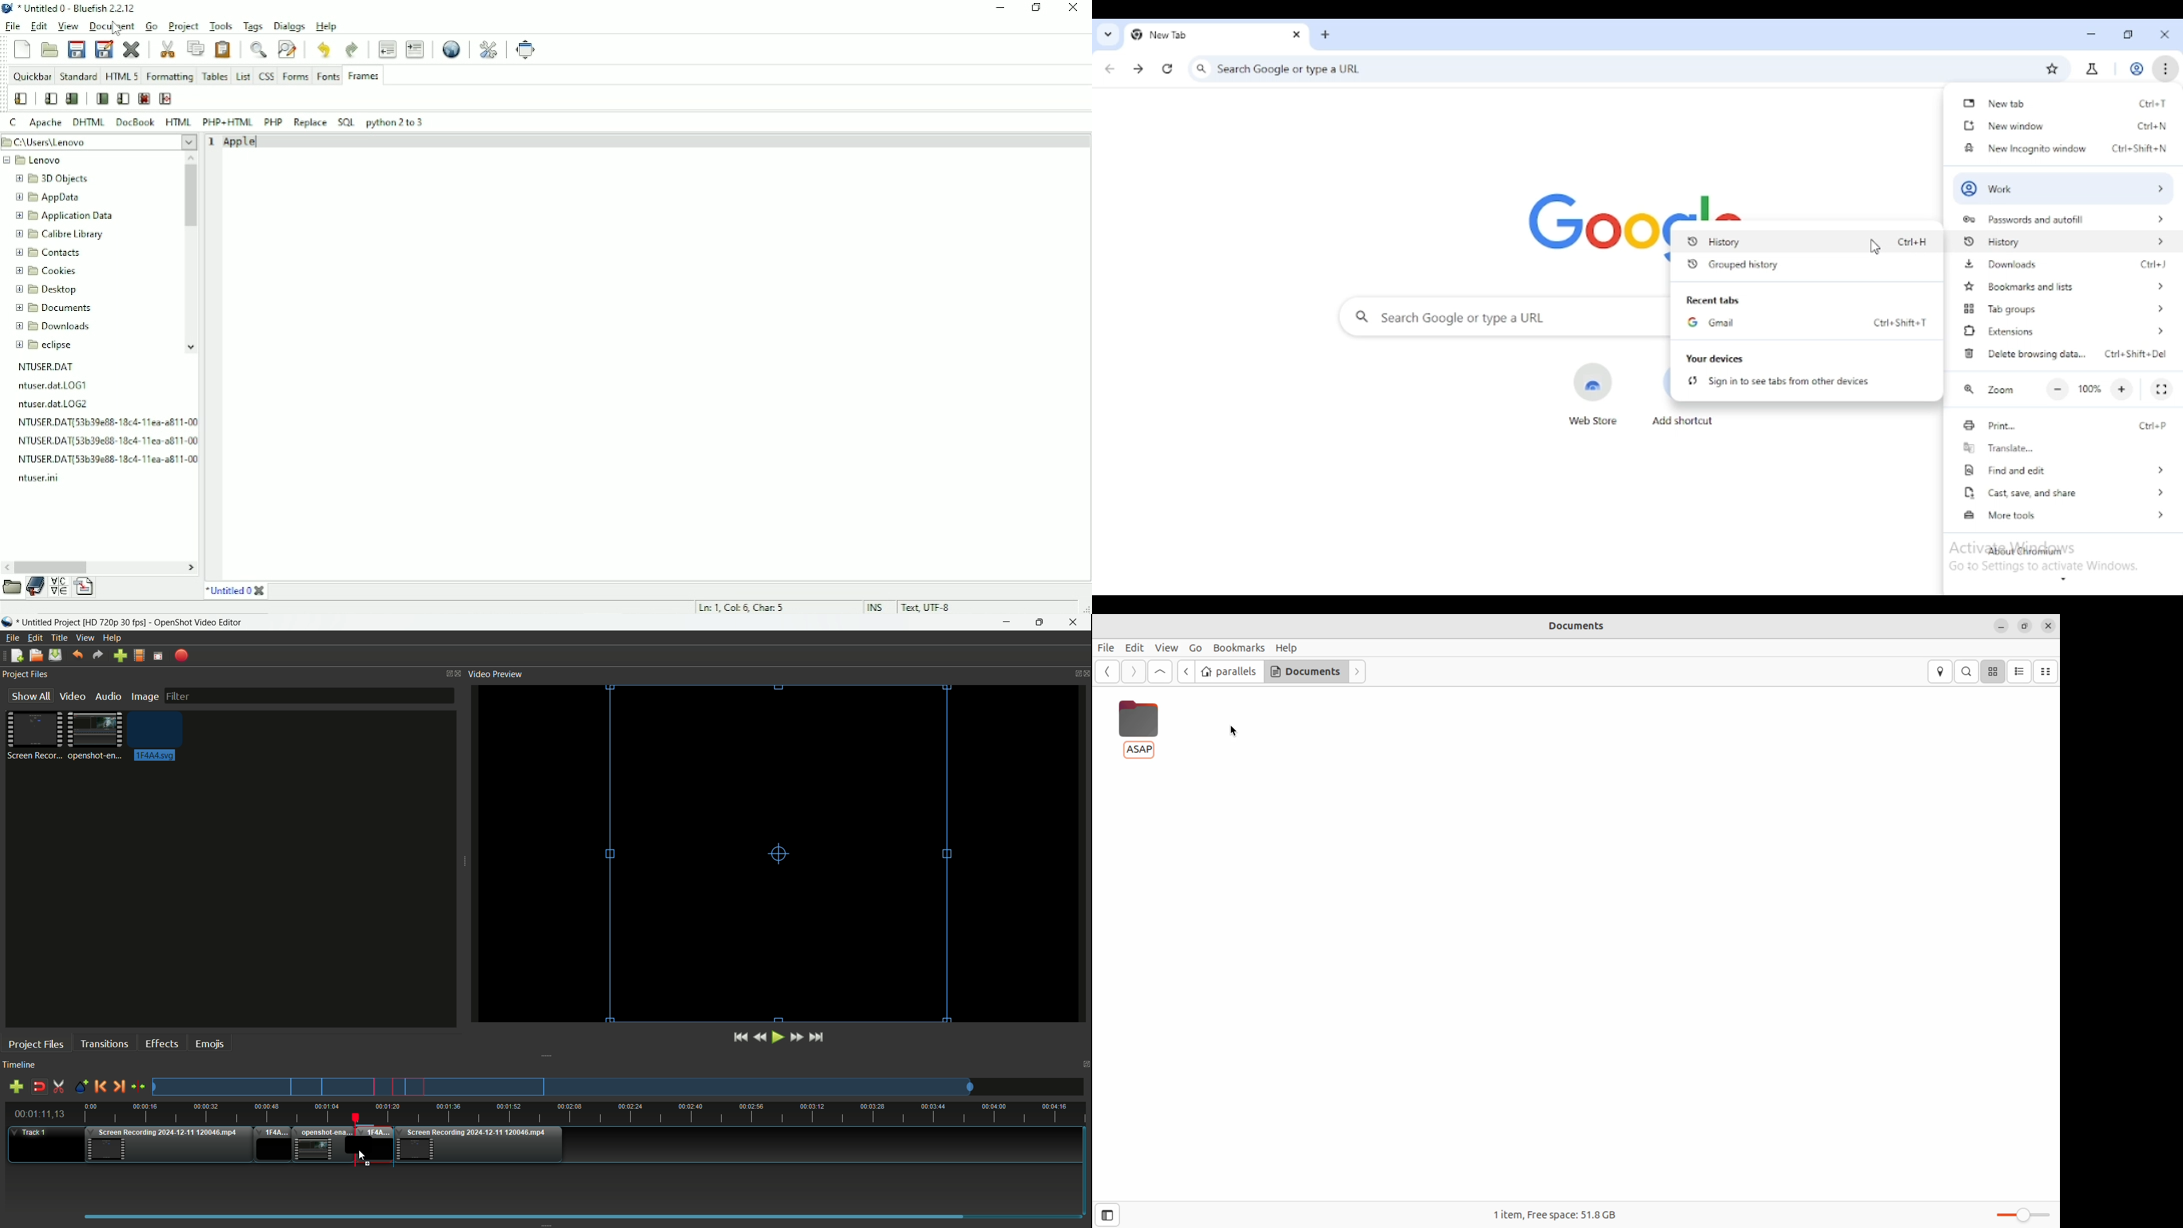 Image resolution: width=2184 pixels, height=1232 pixels. What do you see at coordinates (310, 122) in the screenshot?
I see `Replace` at bounding box center [310, 122].